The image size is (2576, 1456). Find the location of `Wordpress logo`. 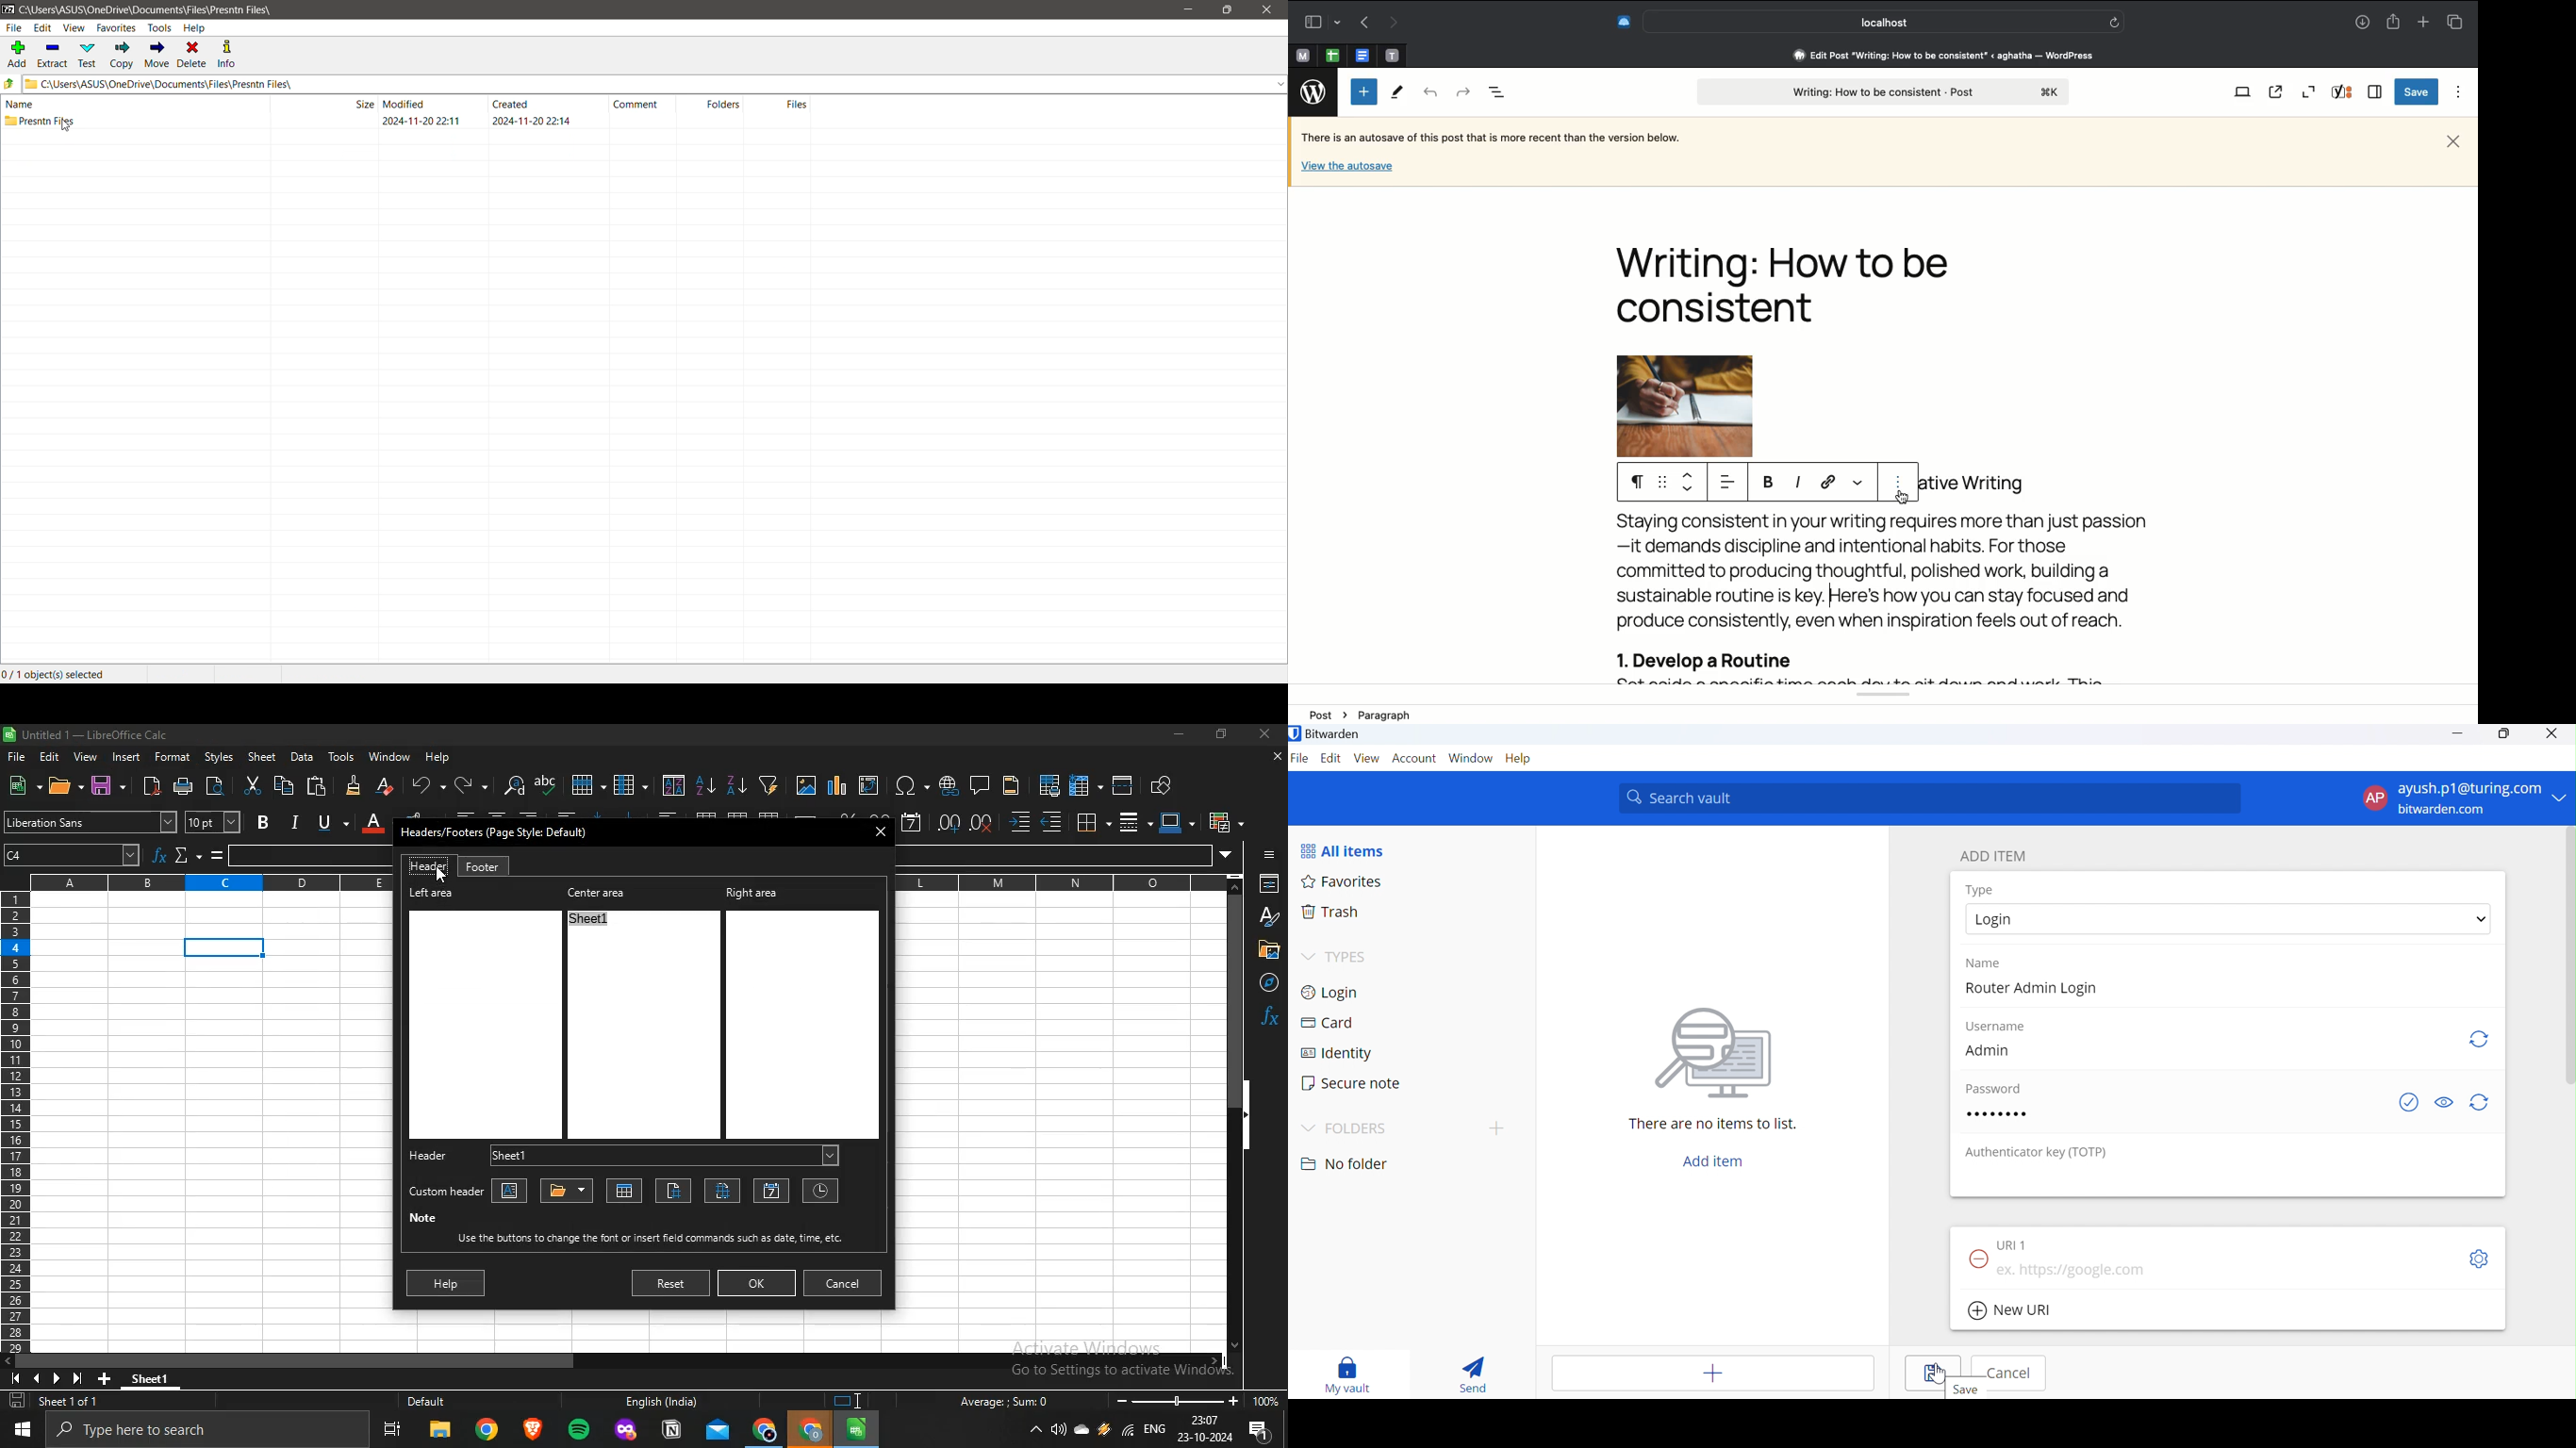

Wordpress logo is located at coordinates (1315, 91).